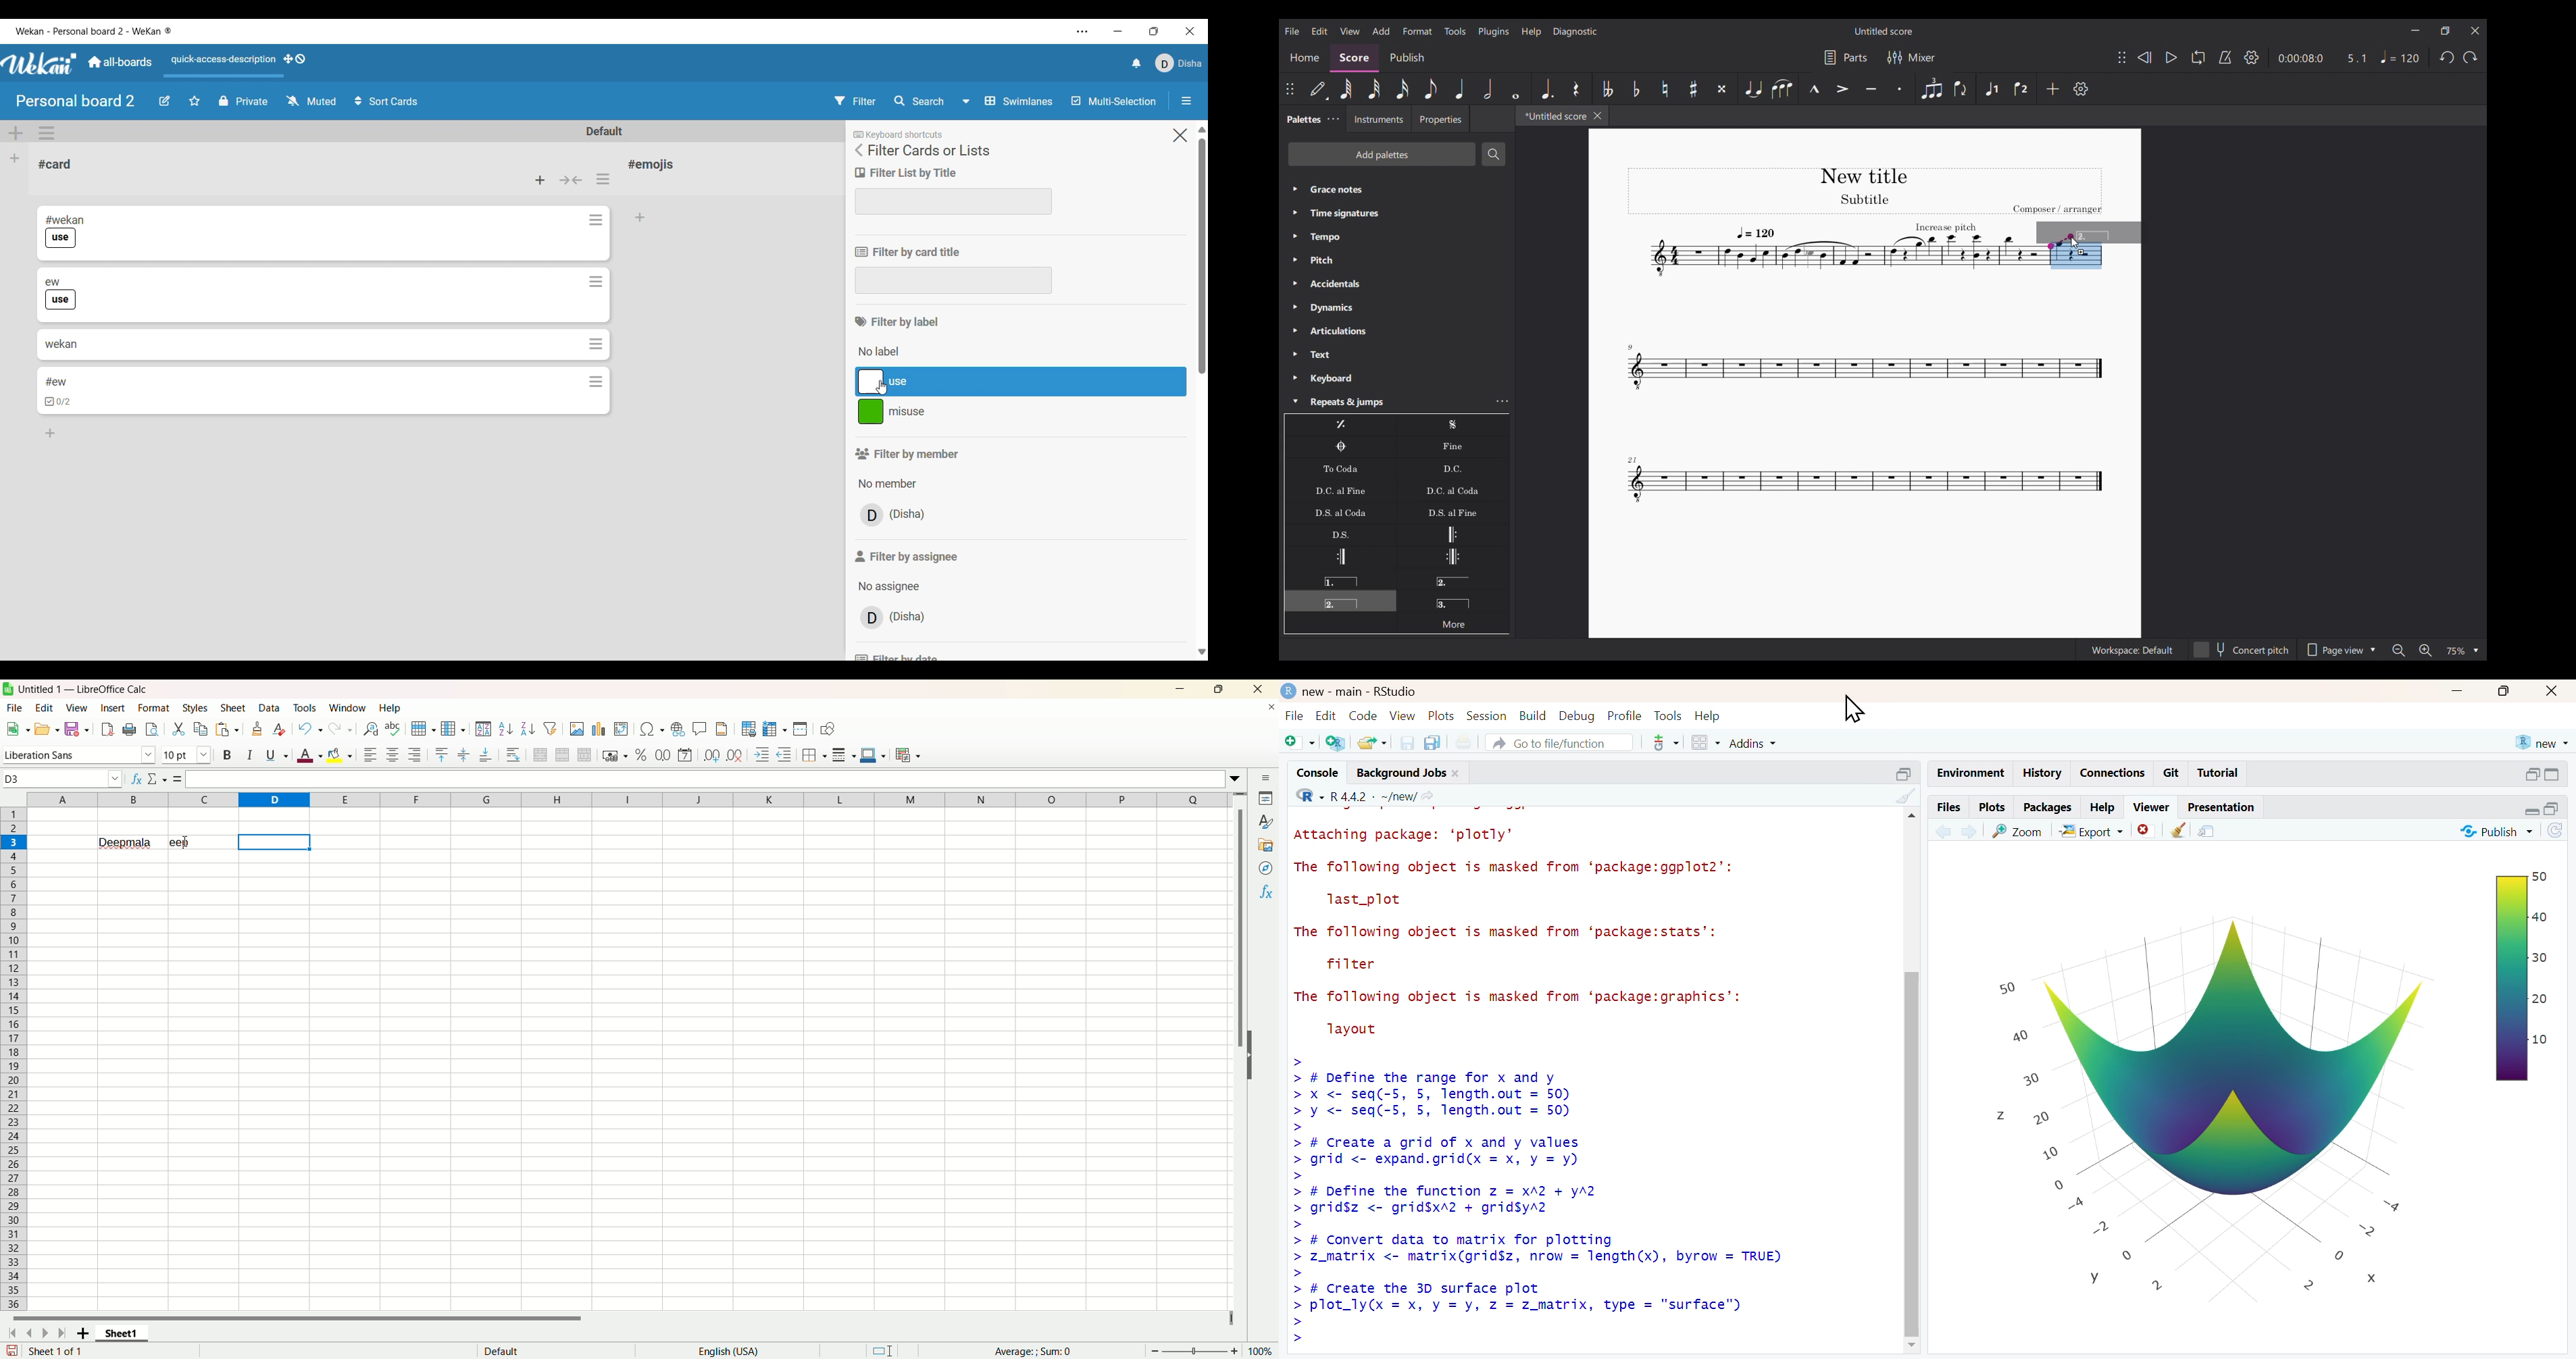 The image size is (2576, 1372). What do you see at coordinates (1943, 830) in the screenshot?
I see `previous plot` at bounding box center [1943, 830].